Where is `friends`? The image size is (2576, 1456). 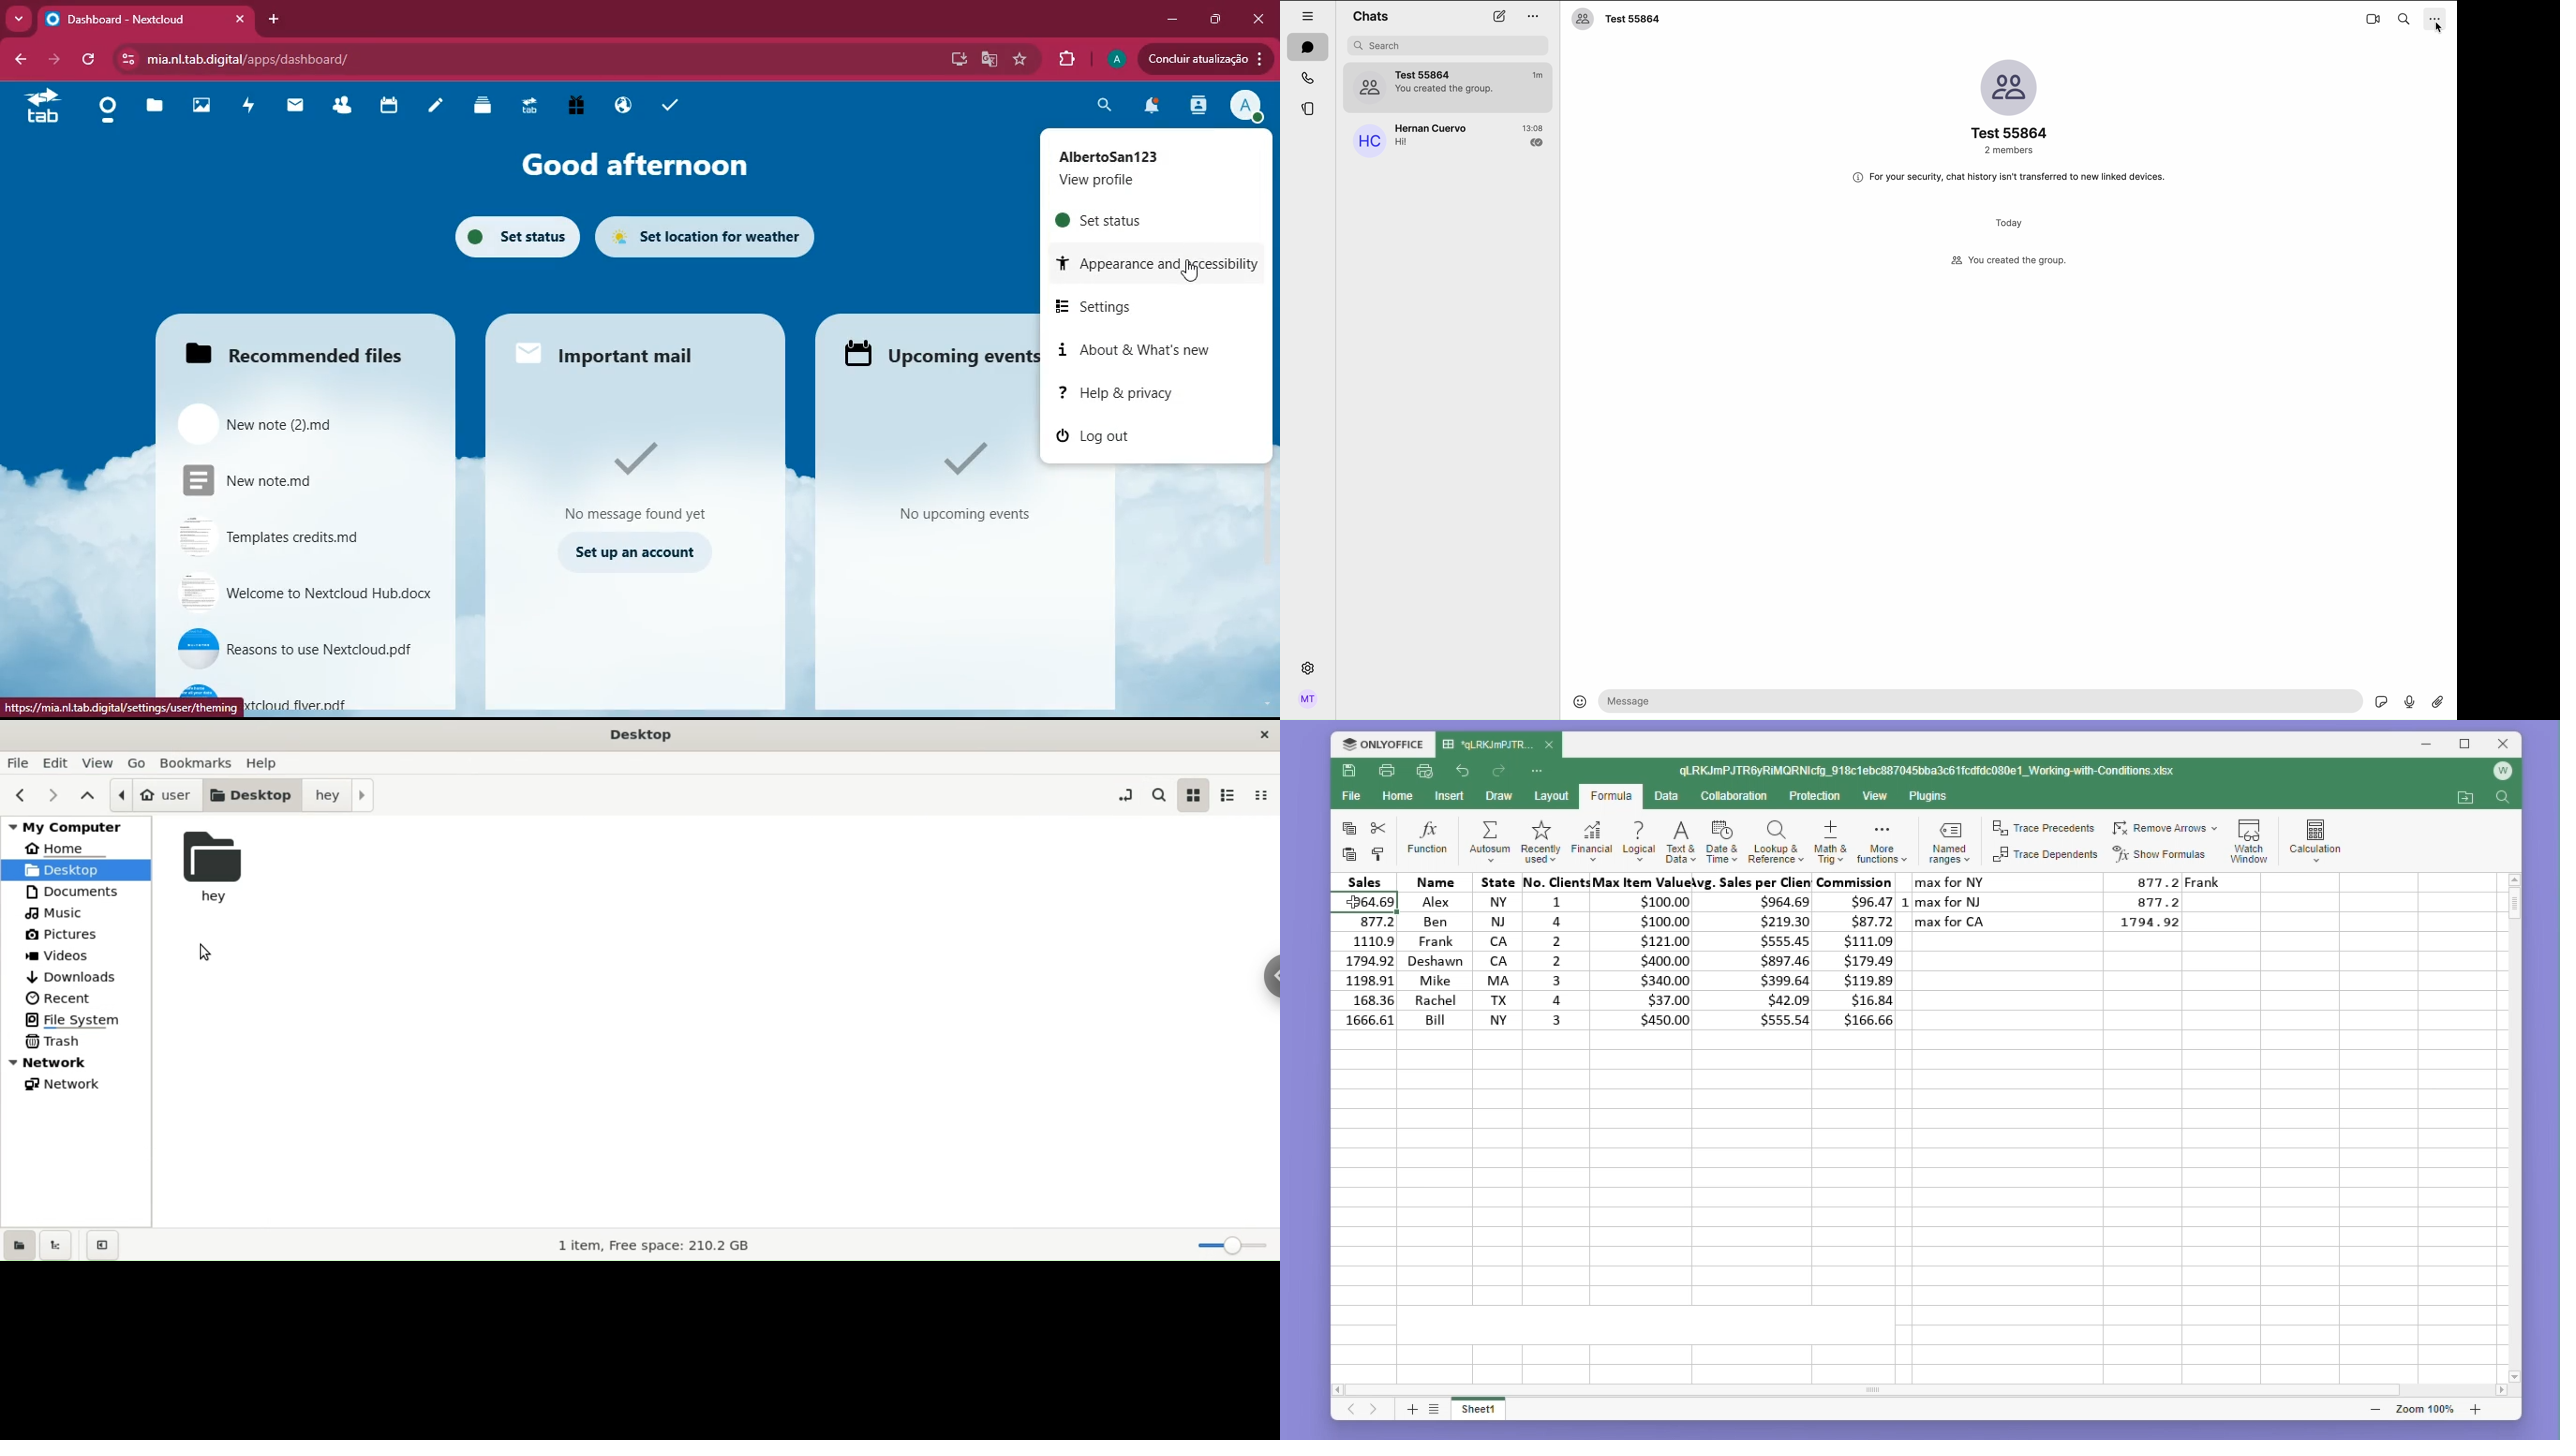 friends is located at coordinates (343, 102).